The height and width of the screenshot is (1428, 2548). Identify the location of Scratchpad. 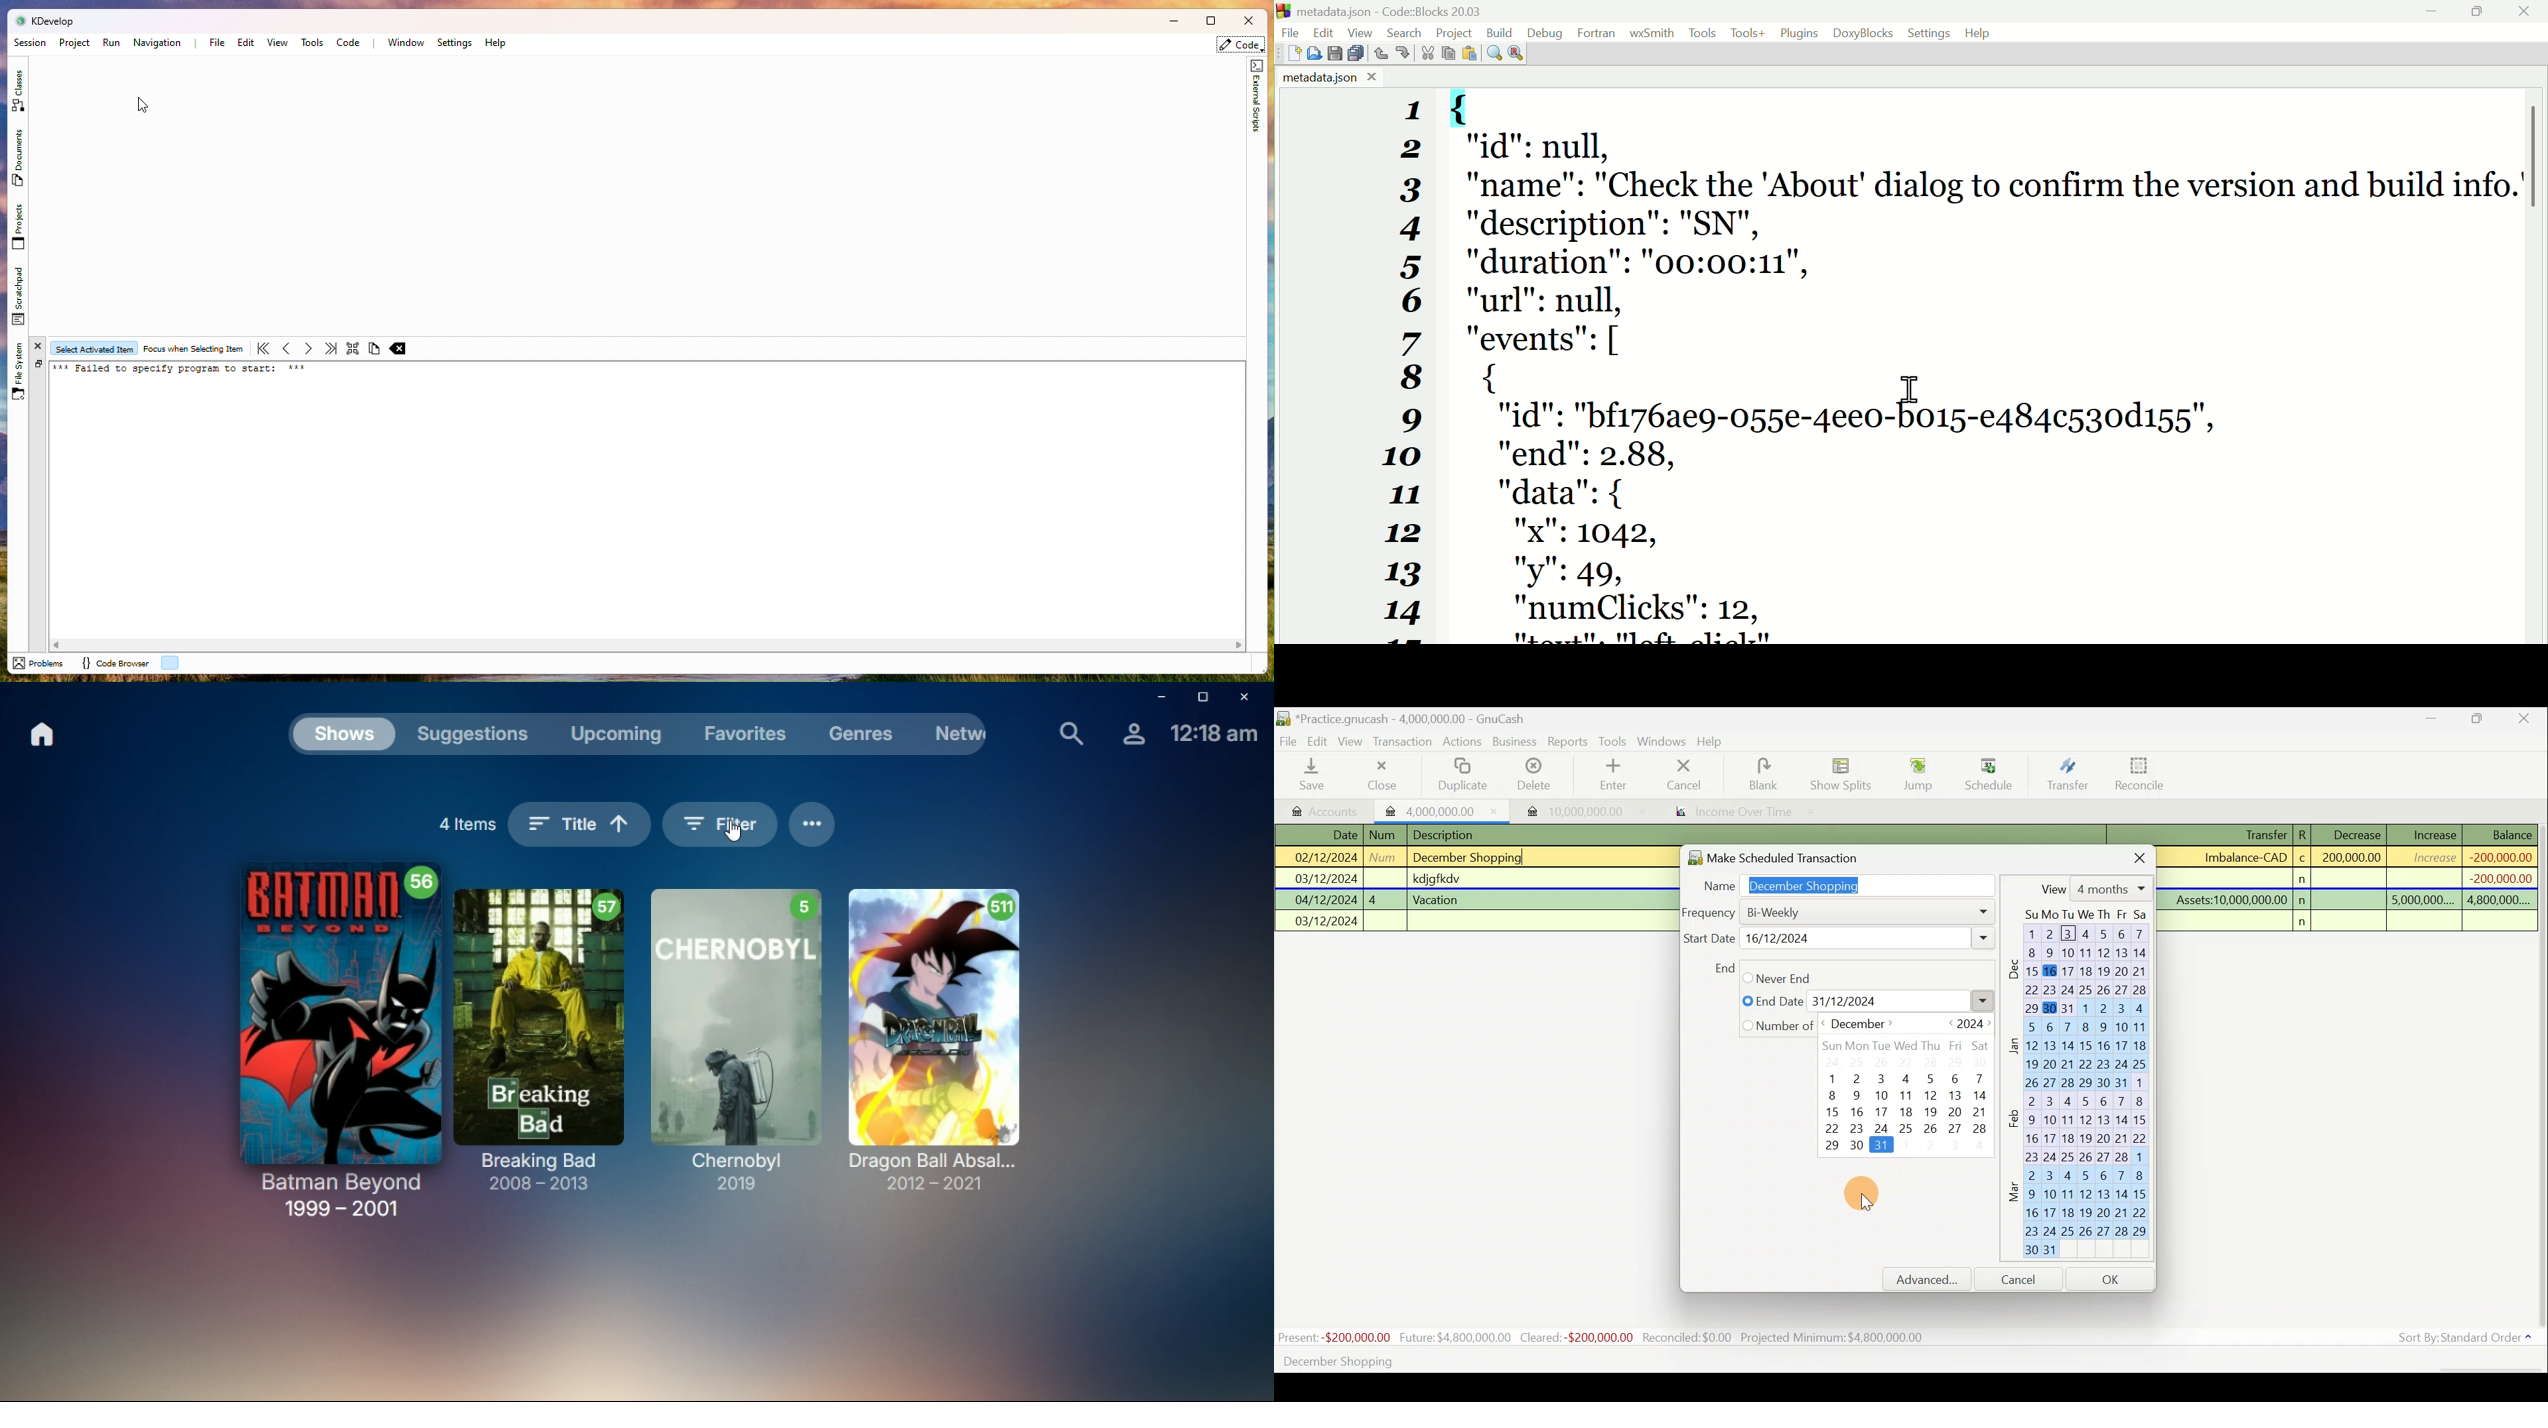
(21, 295).